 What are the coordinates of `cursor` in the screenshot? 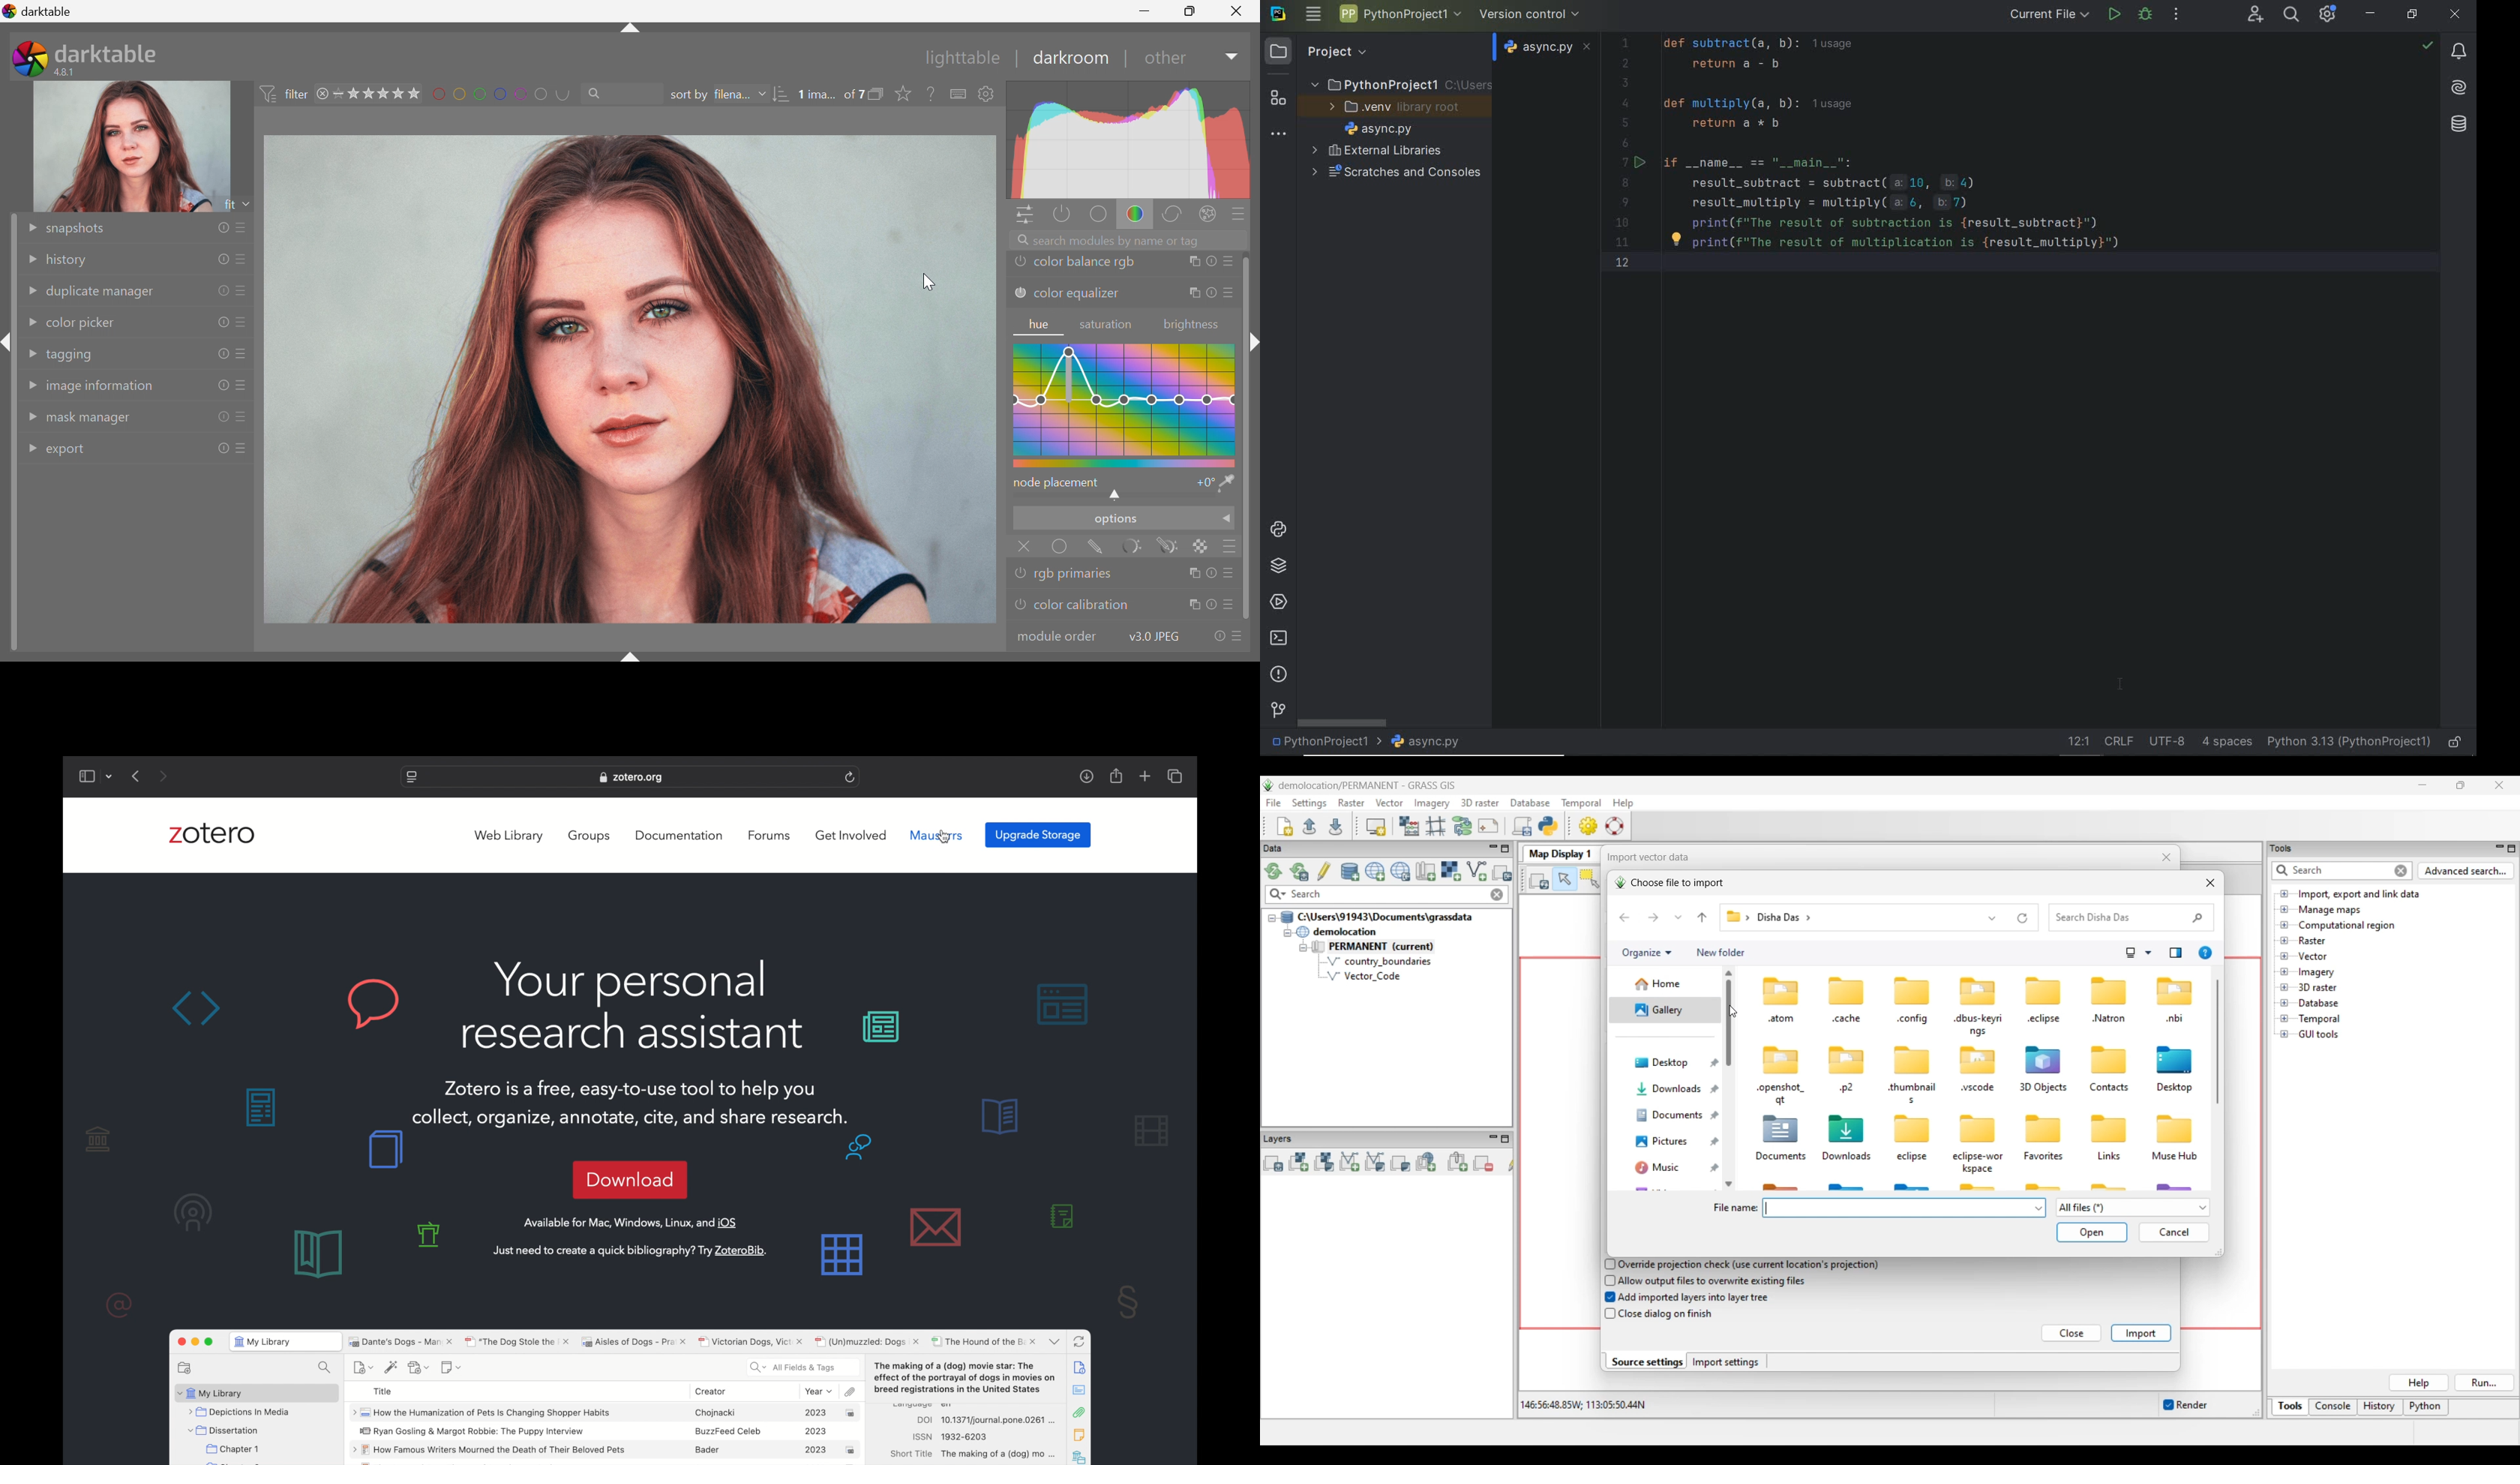 It's located at (929, 283).